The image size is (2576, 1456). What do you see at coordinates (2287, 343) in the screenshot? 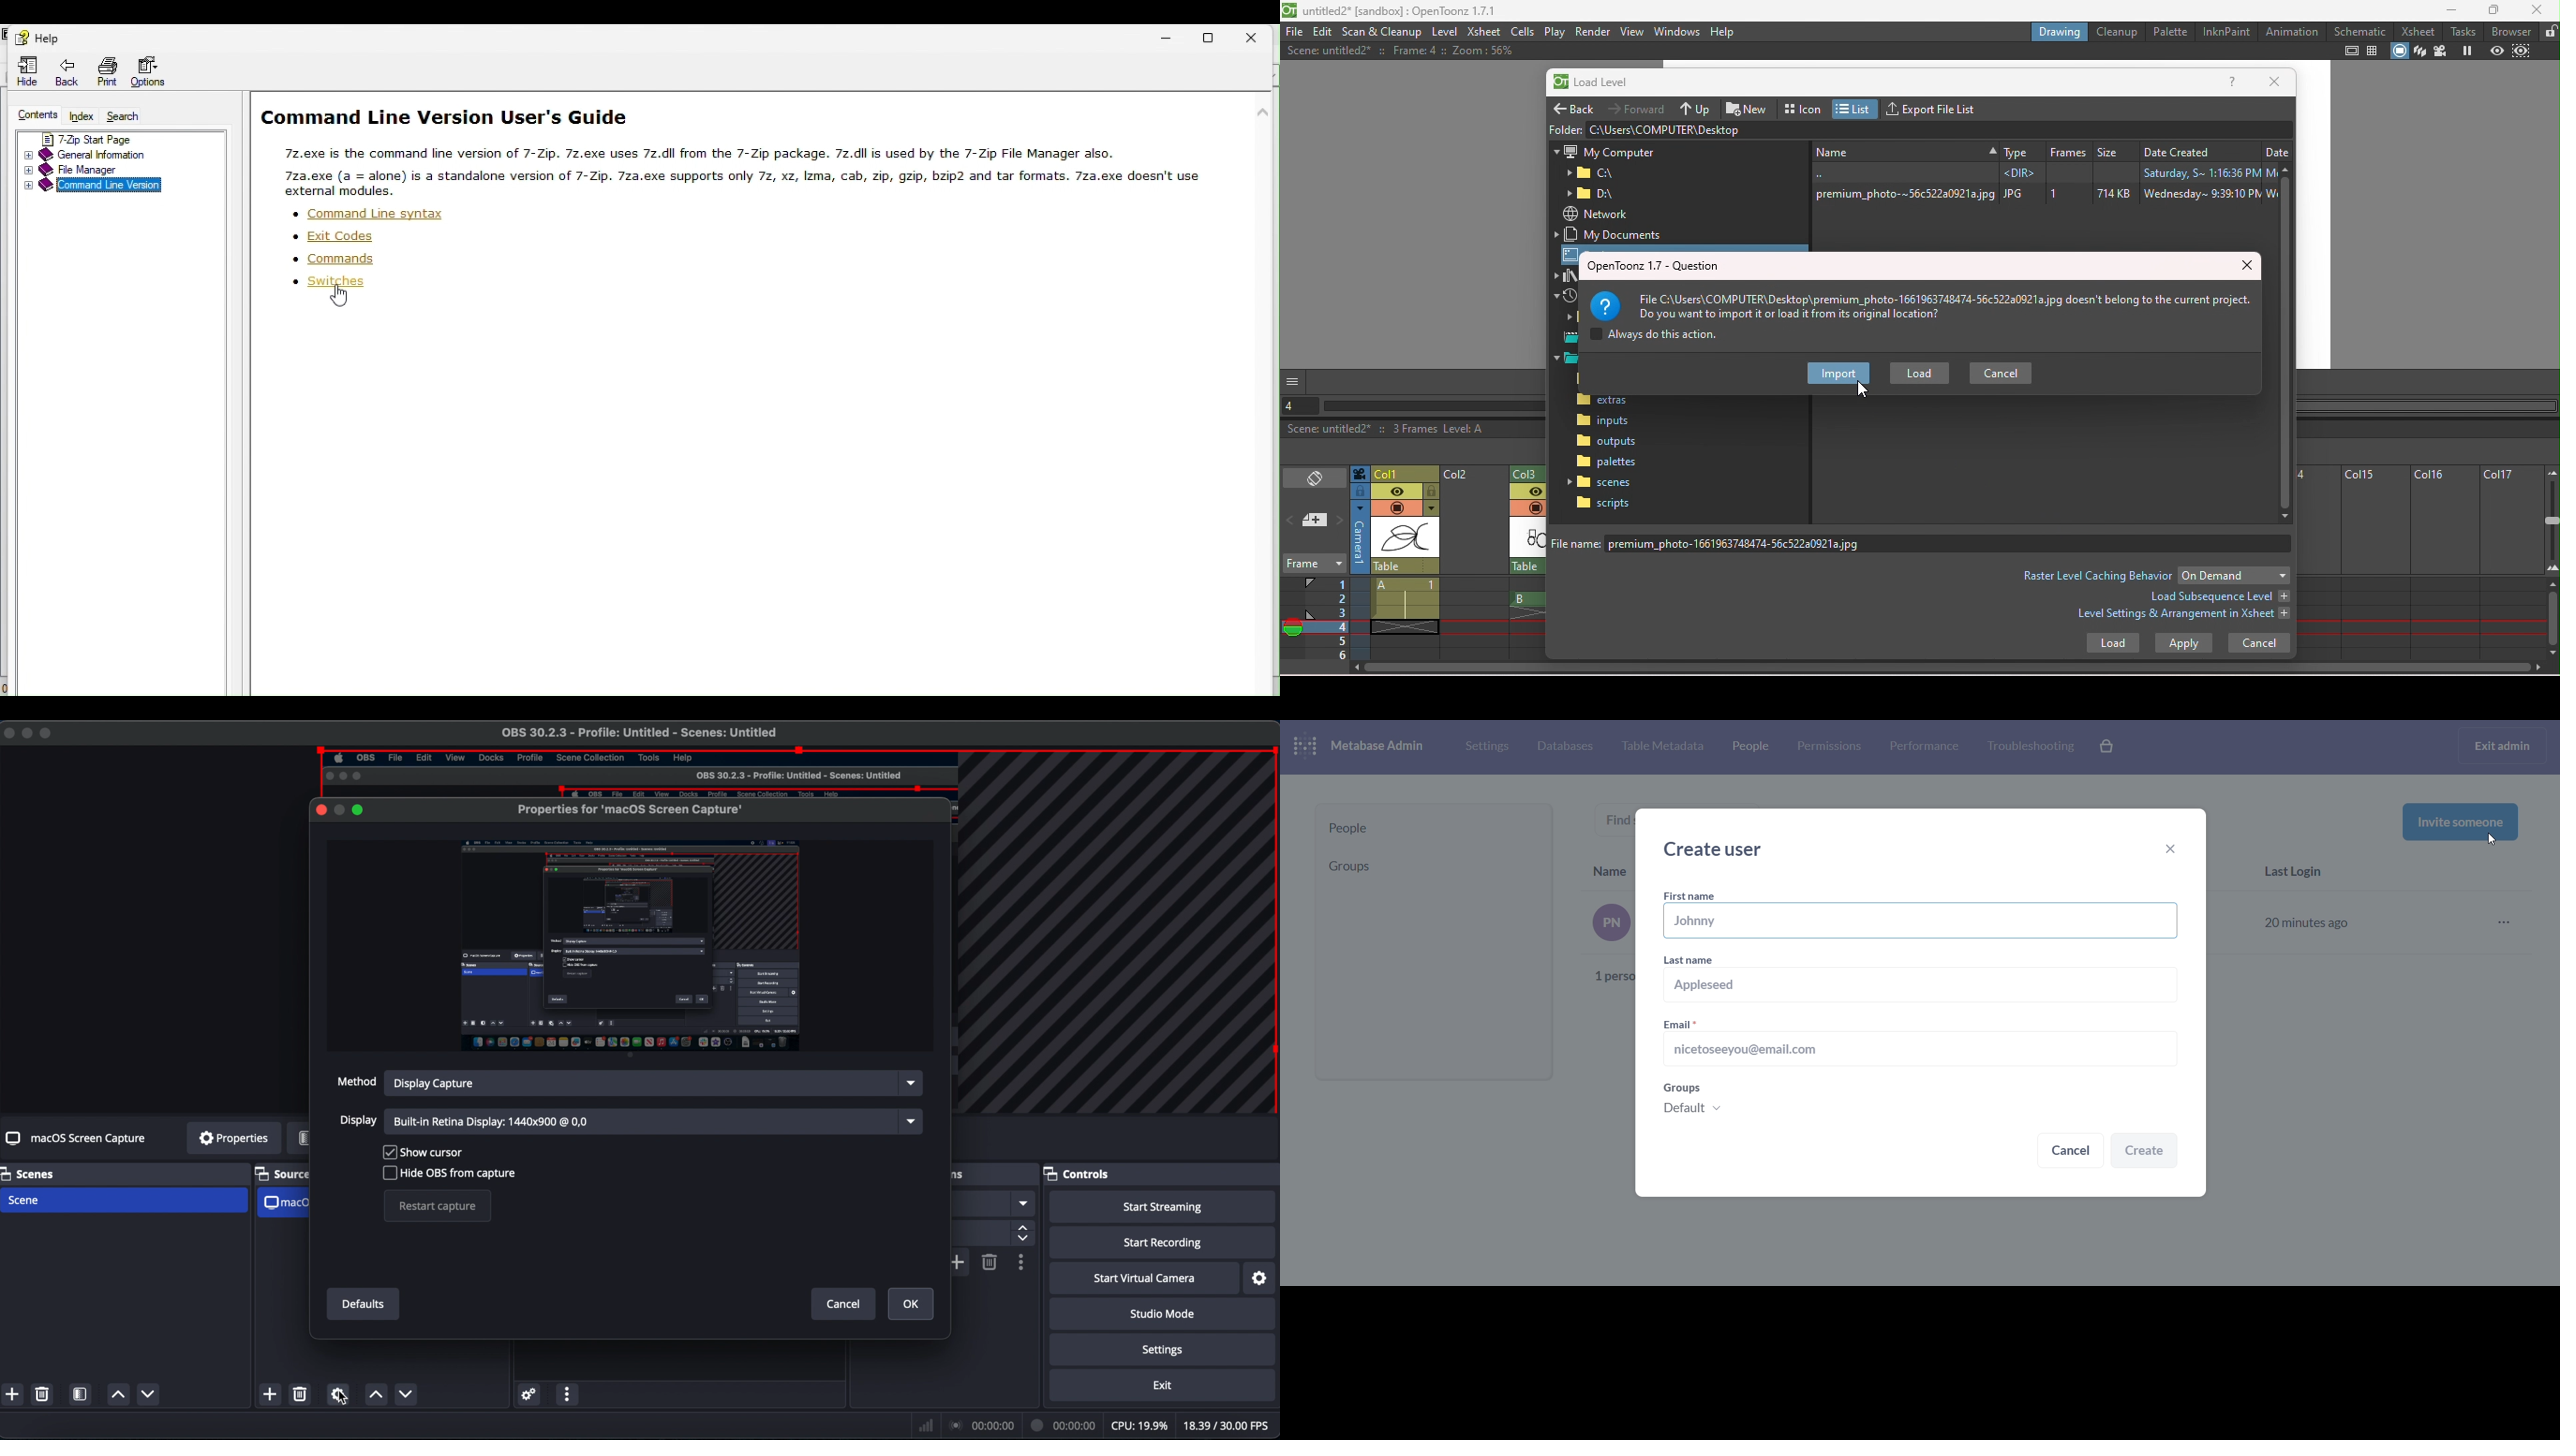
I see `Vertical scroll bar` at bounding box center [2287, 343].